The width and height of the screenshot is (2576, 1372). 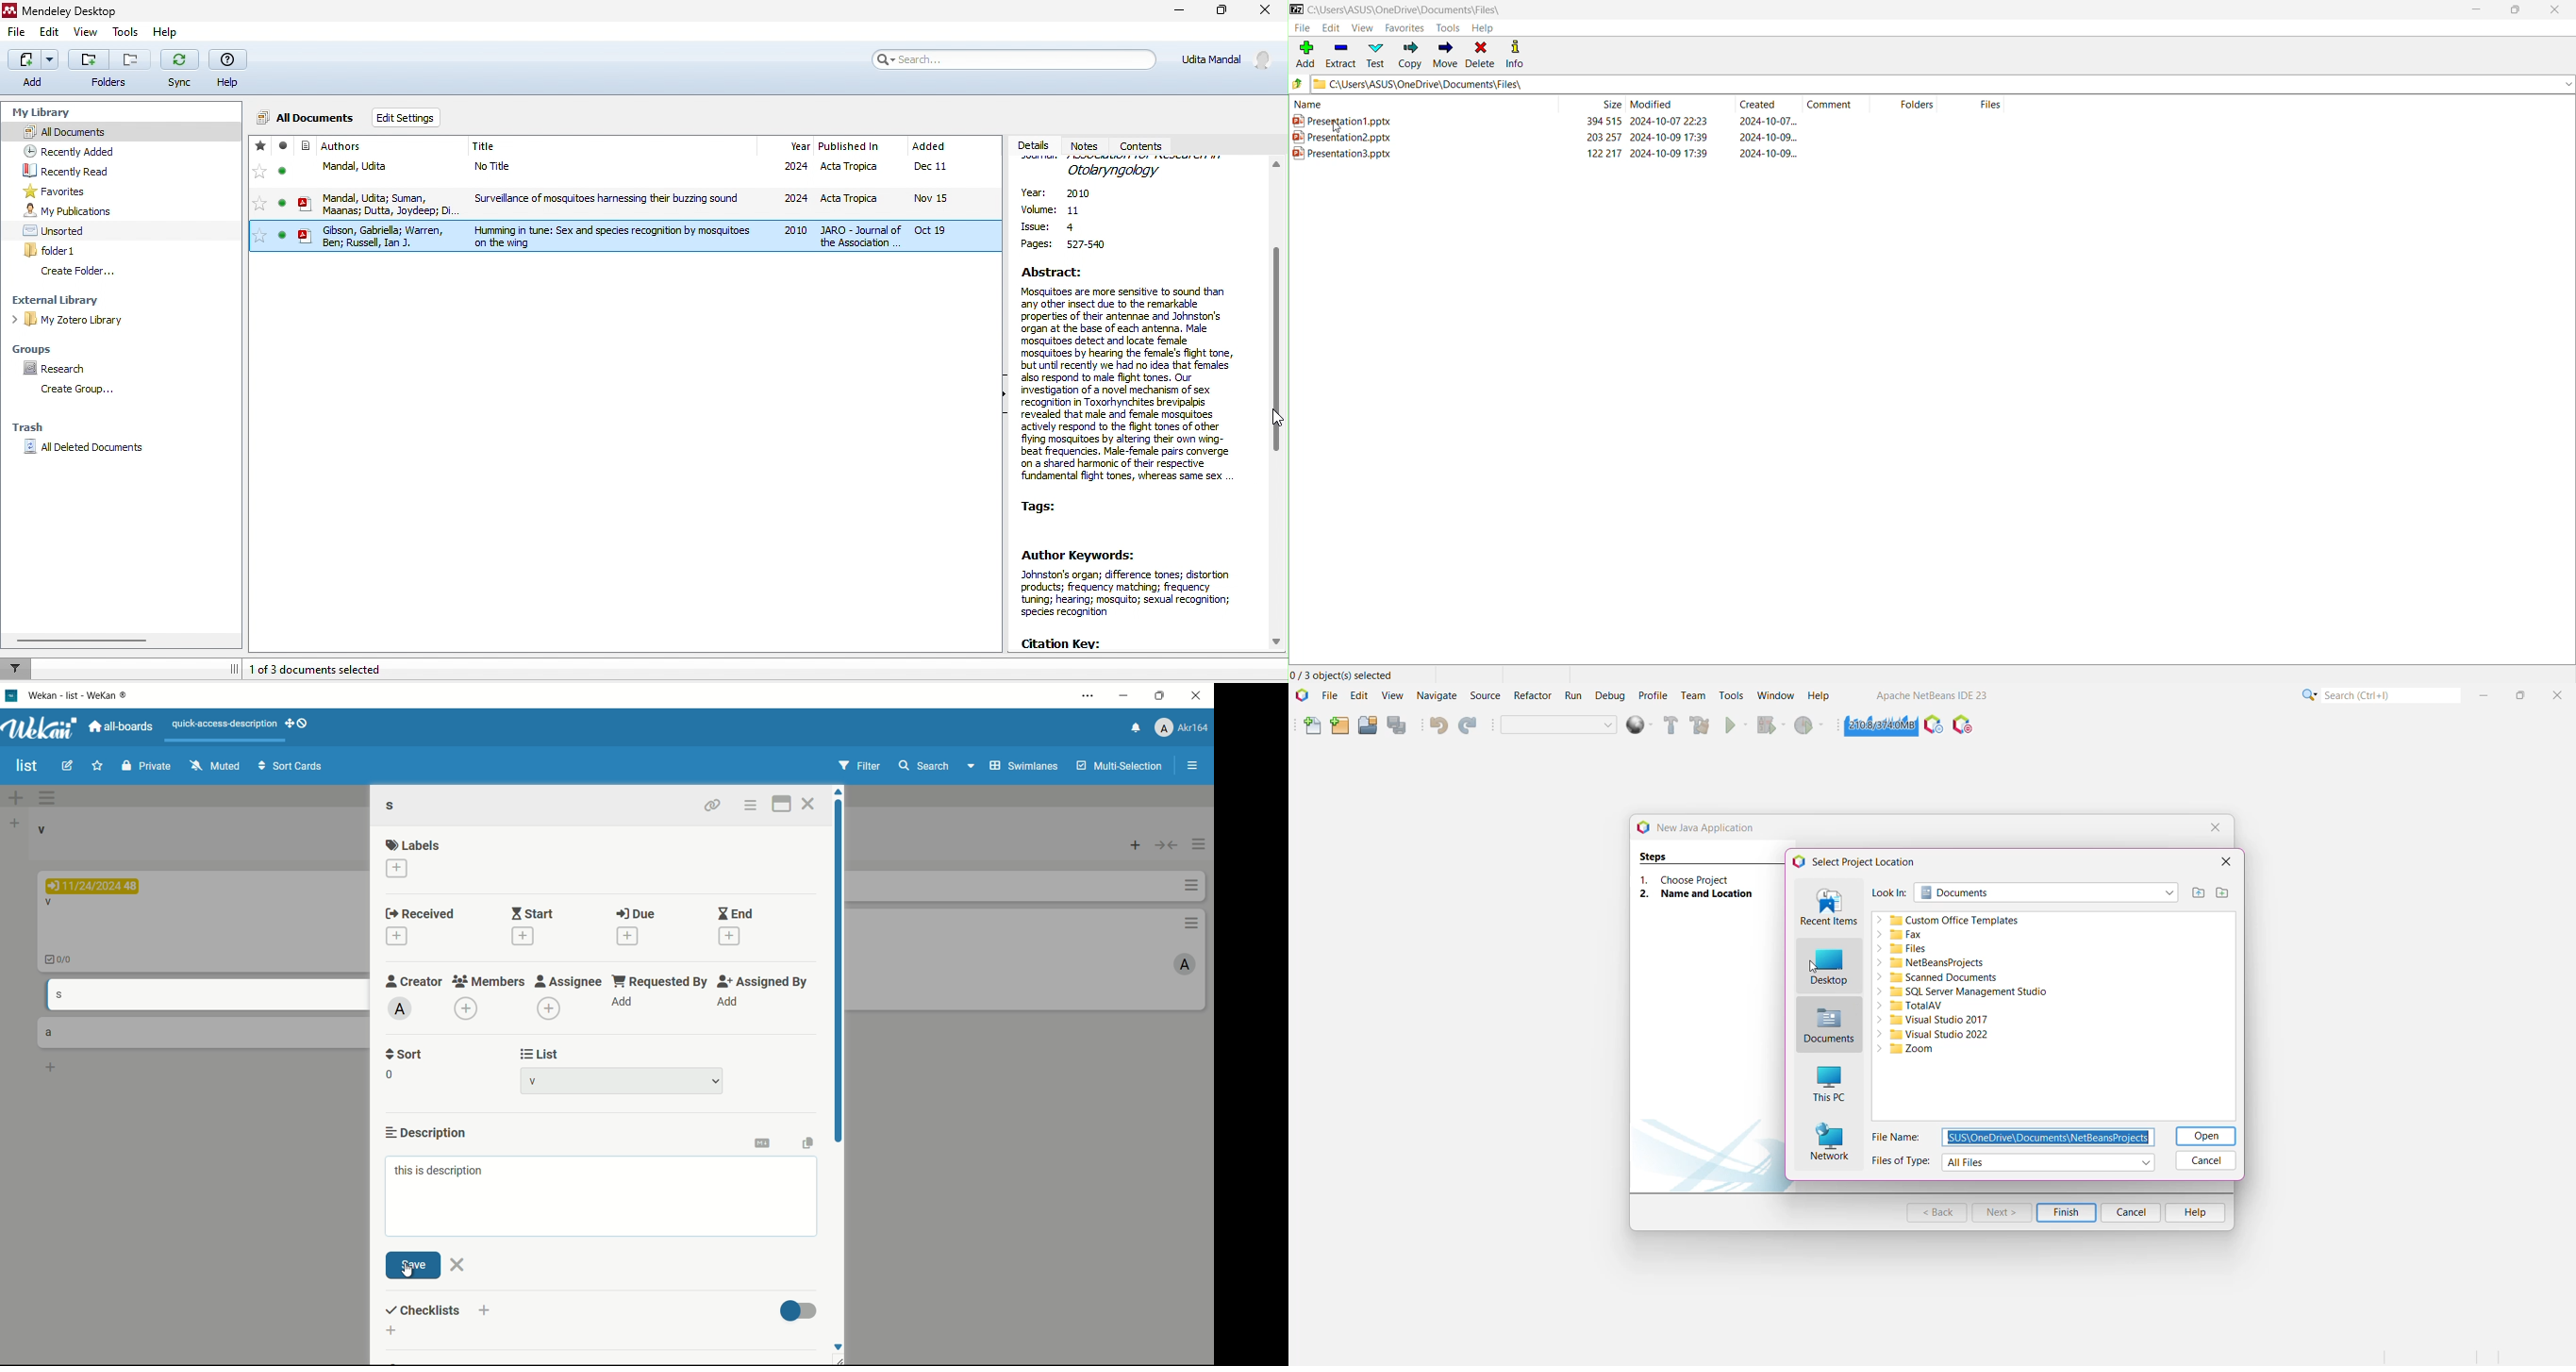 What do you see at coordinates (407, 1271) in the screenshot?
I see `cursor` at bounding box center [407, 1271].